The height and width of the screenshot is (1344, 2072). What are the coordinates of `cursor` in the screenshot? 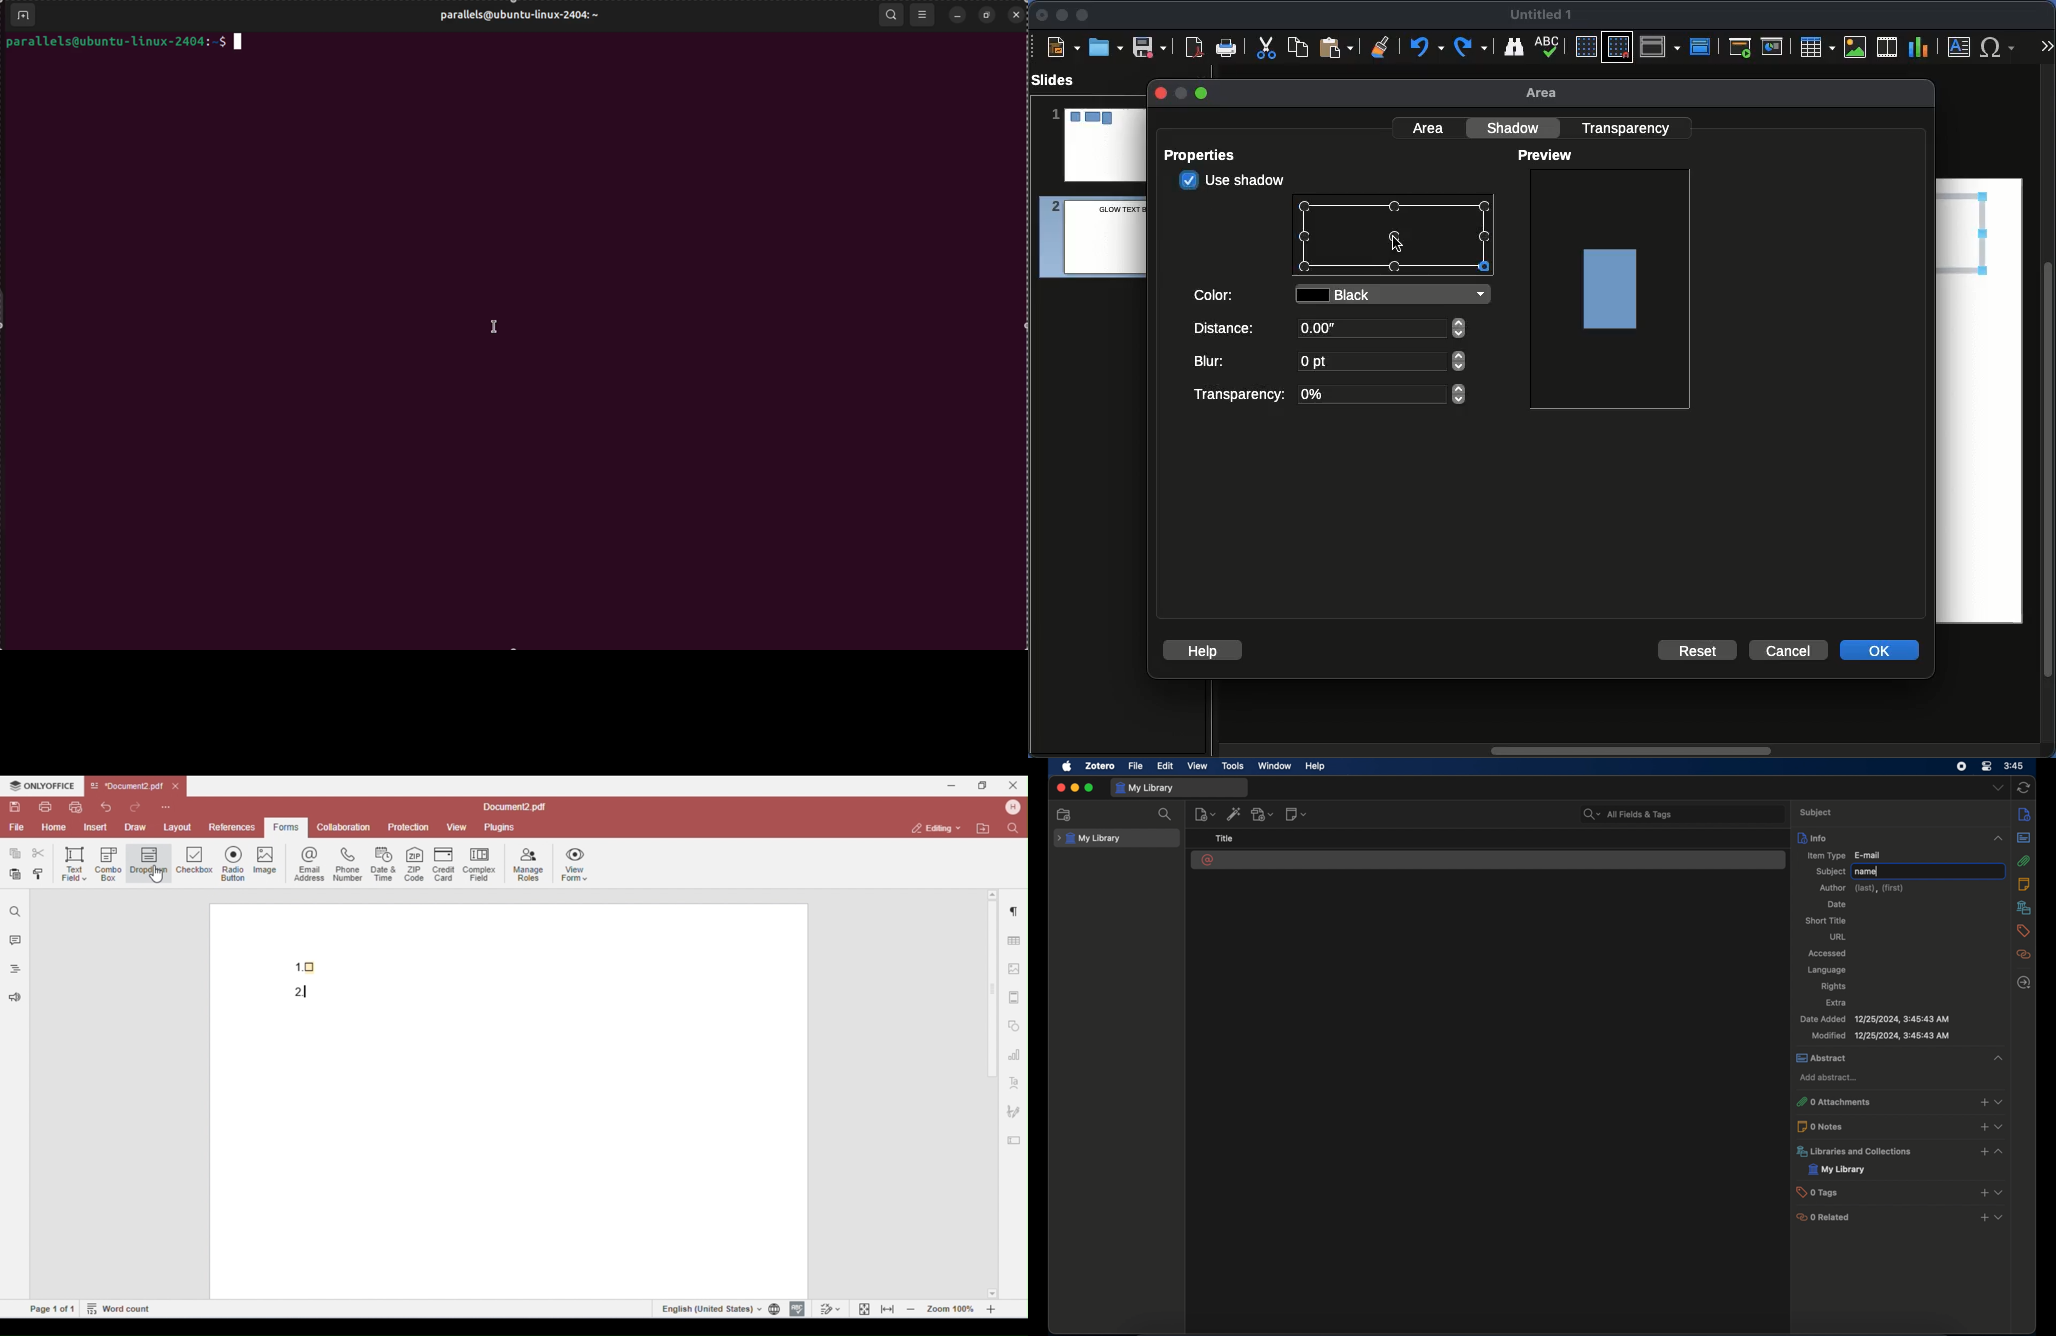 It's located at (239, 41).